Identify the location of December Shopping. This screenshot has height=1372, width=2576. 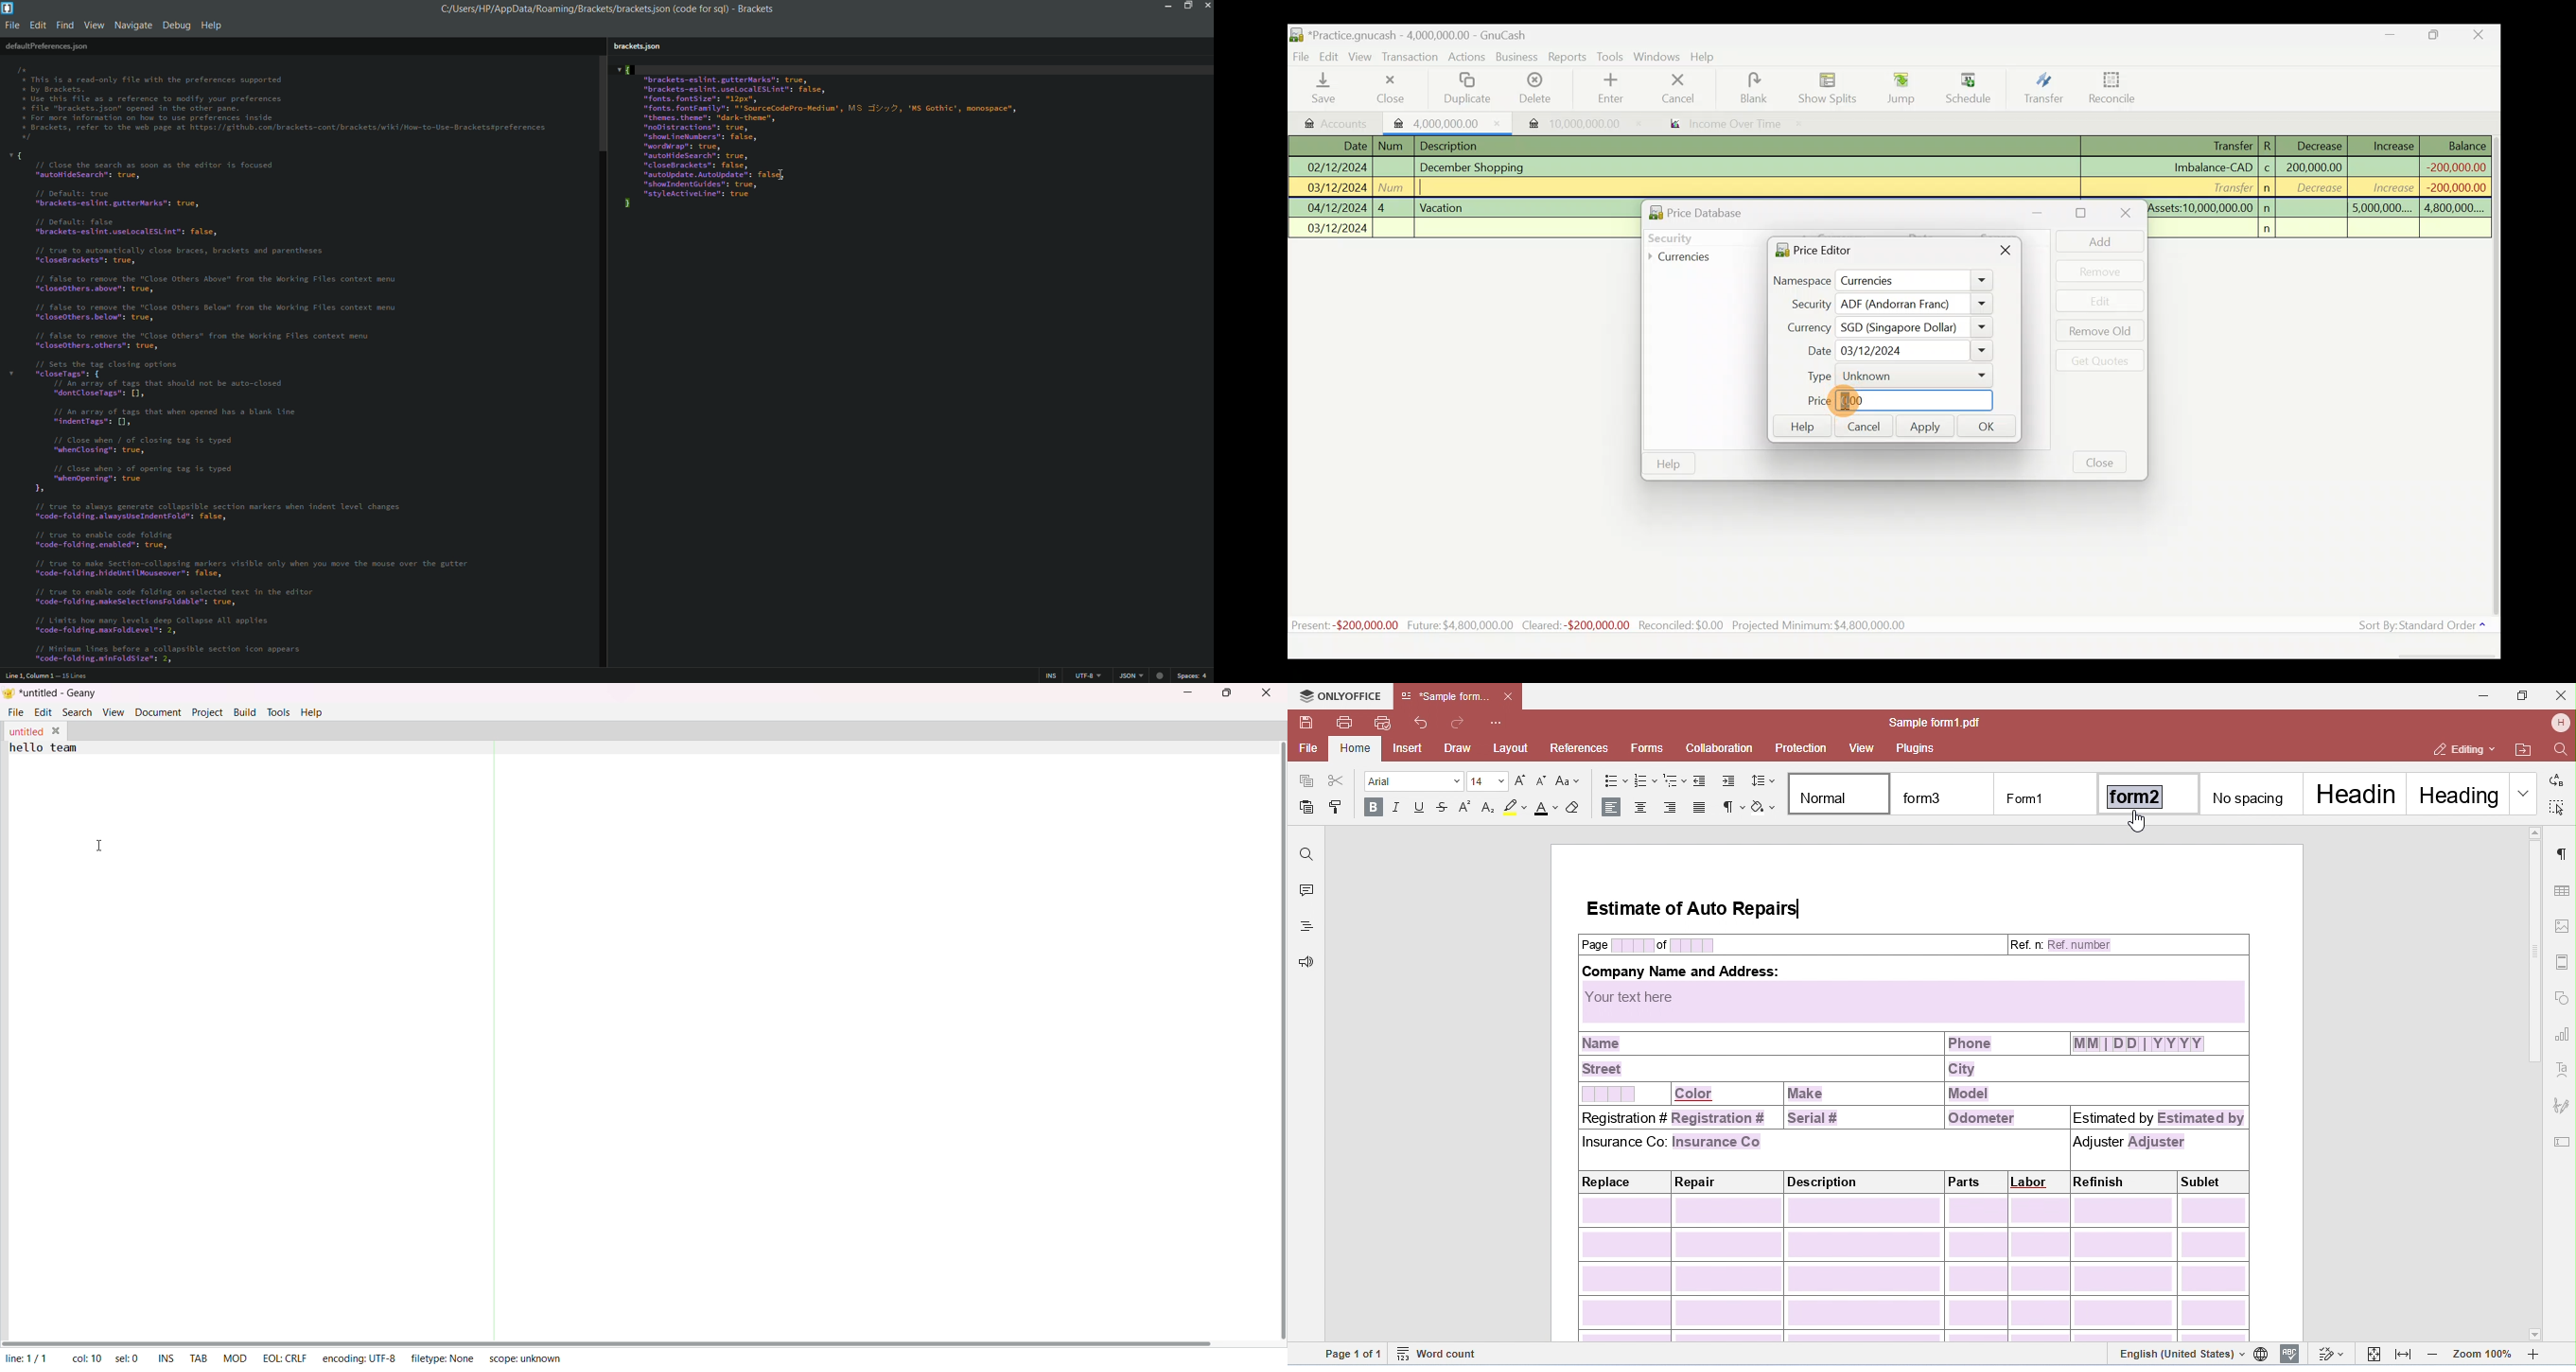
(1478, 168).